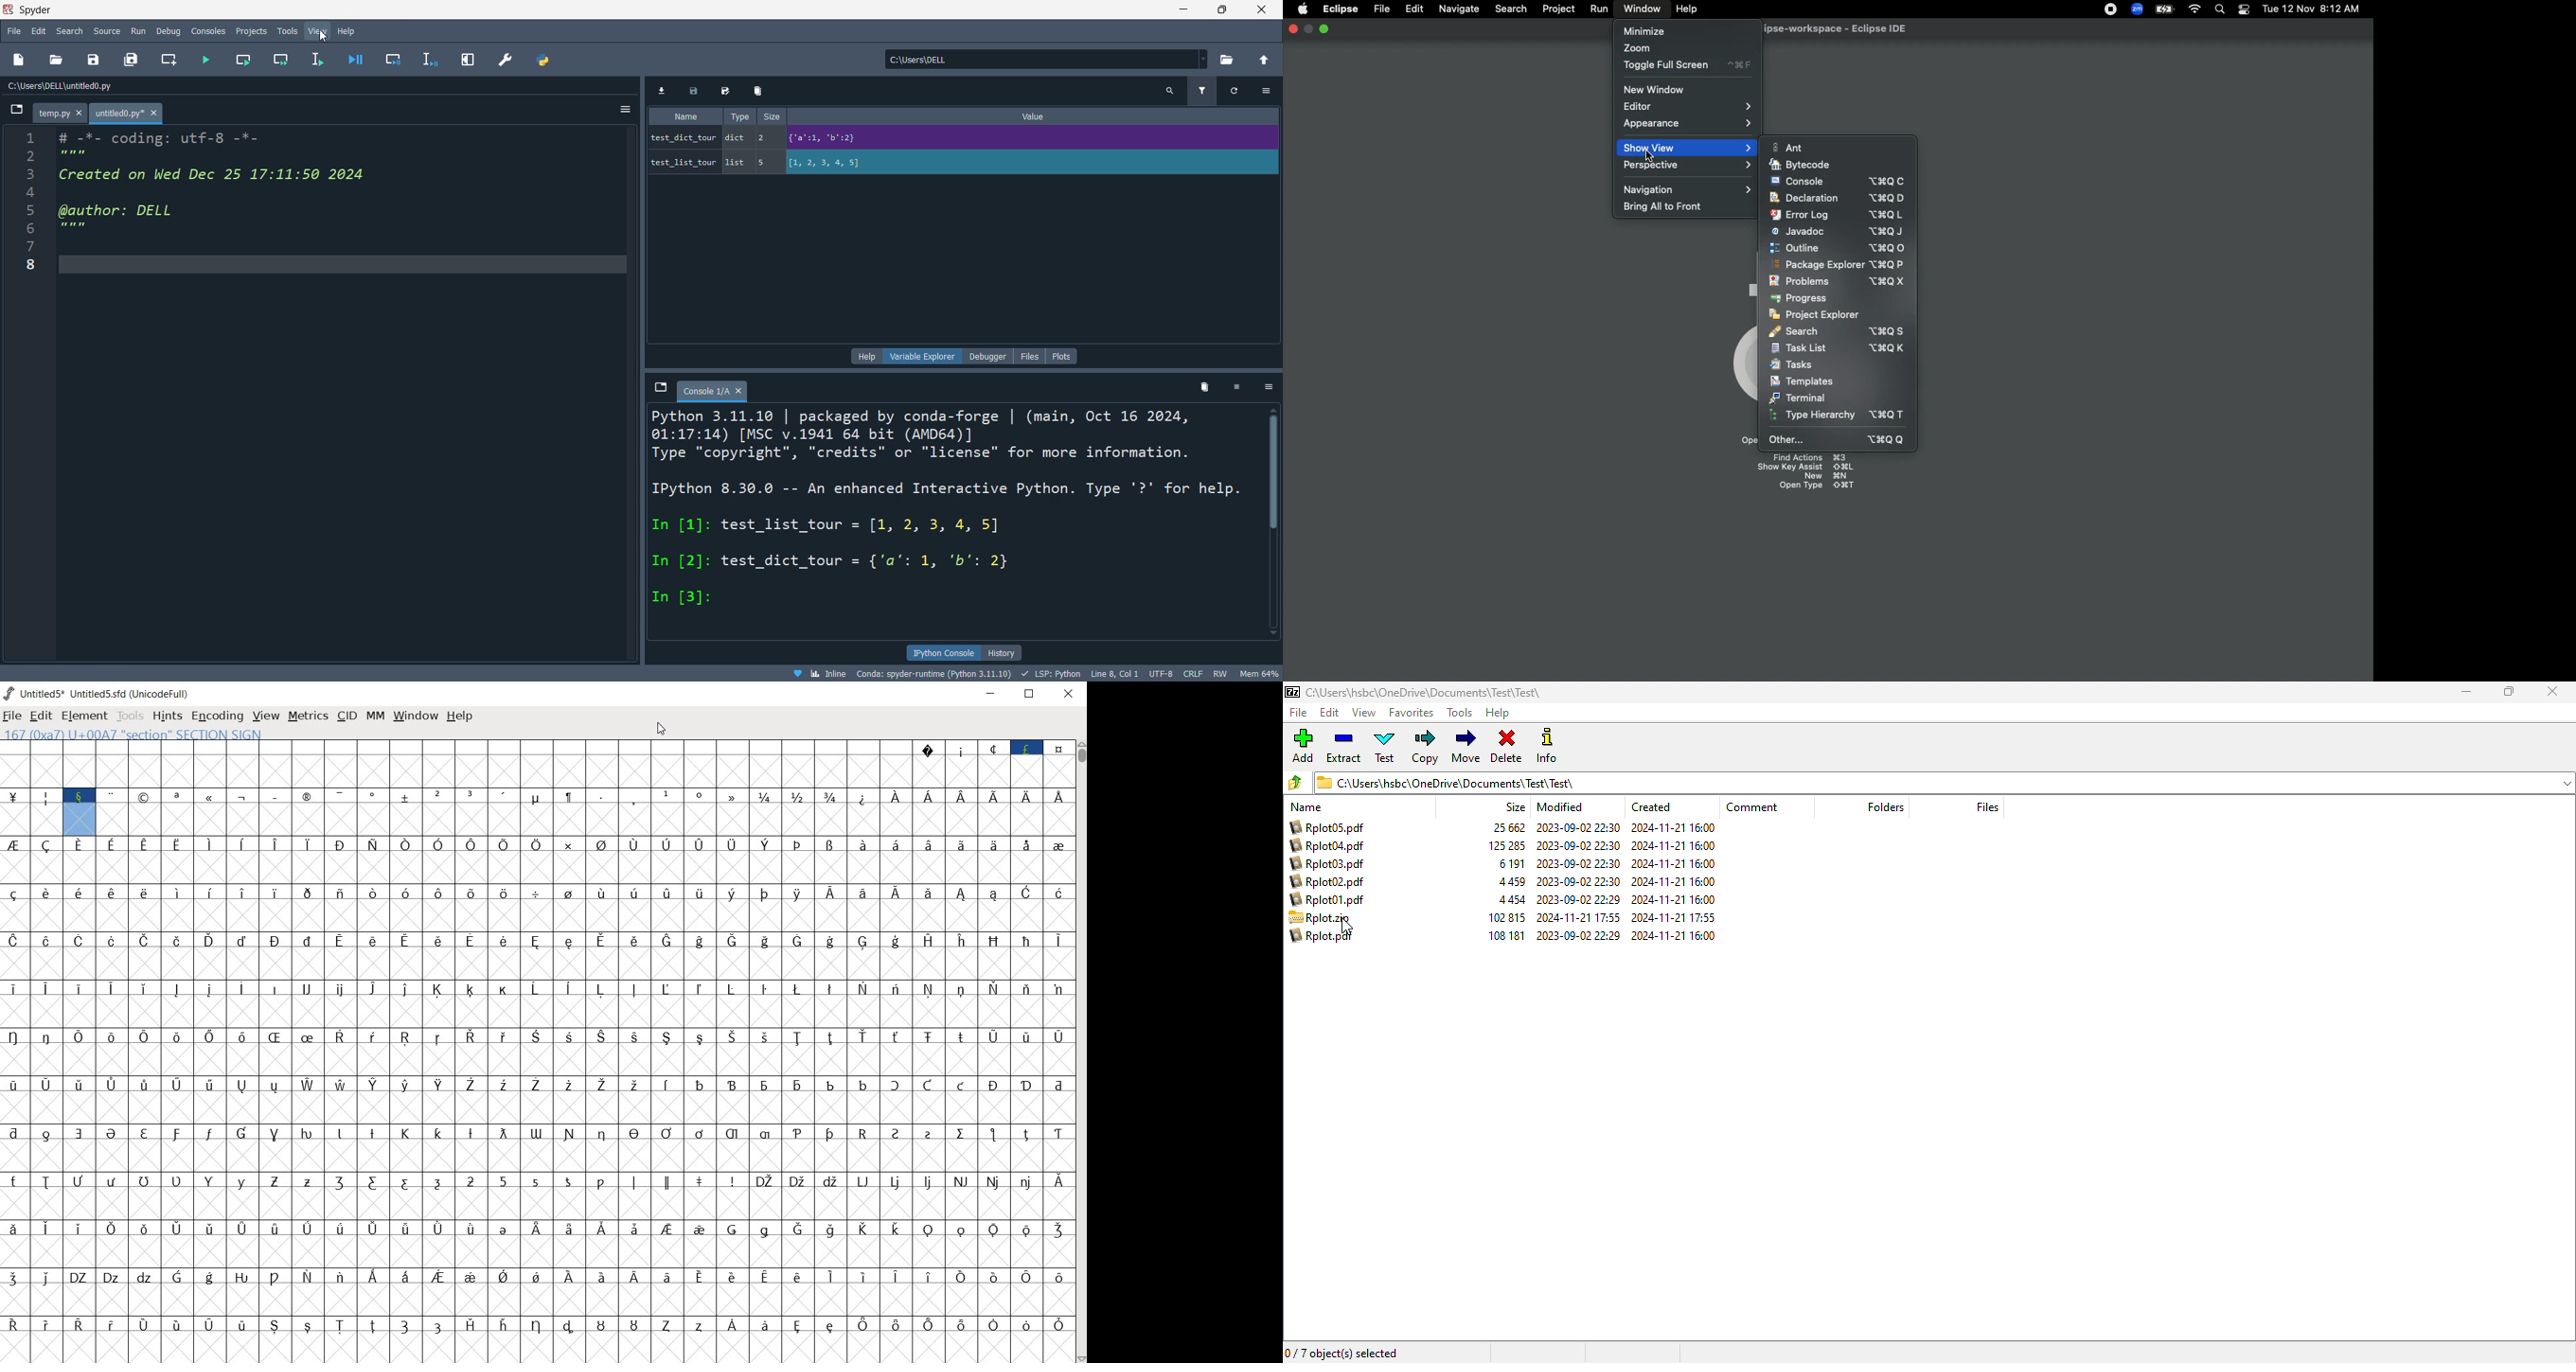 The image size is (2576, 1372). I want to click on close kernel, so click(1238, 389).